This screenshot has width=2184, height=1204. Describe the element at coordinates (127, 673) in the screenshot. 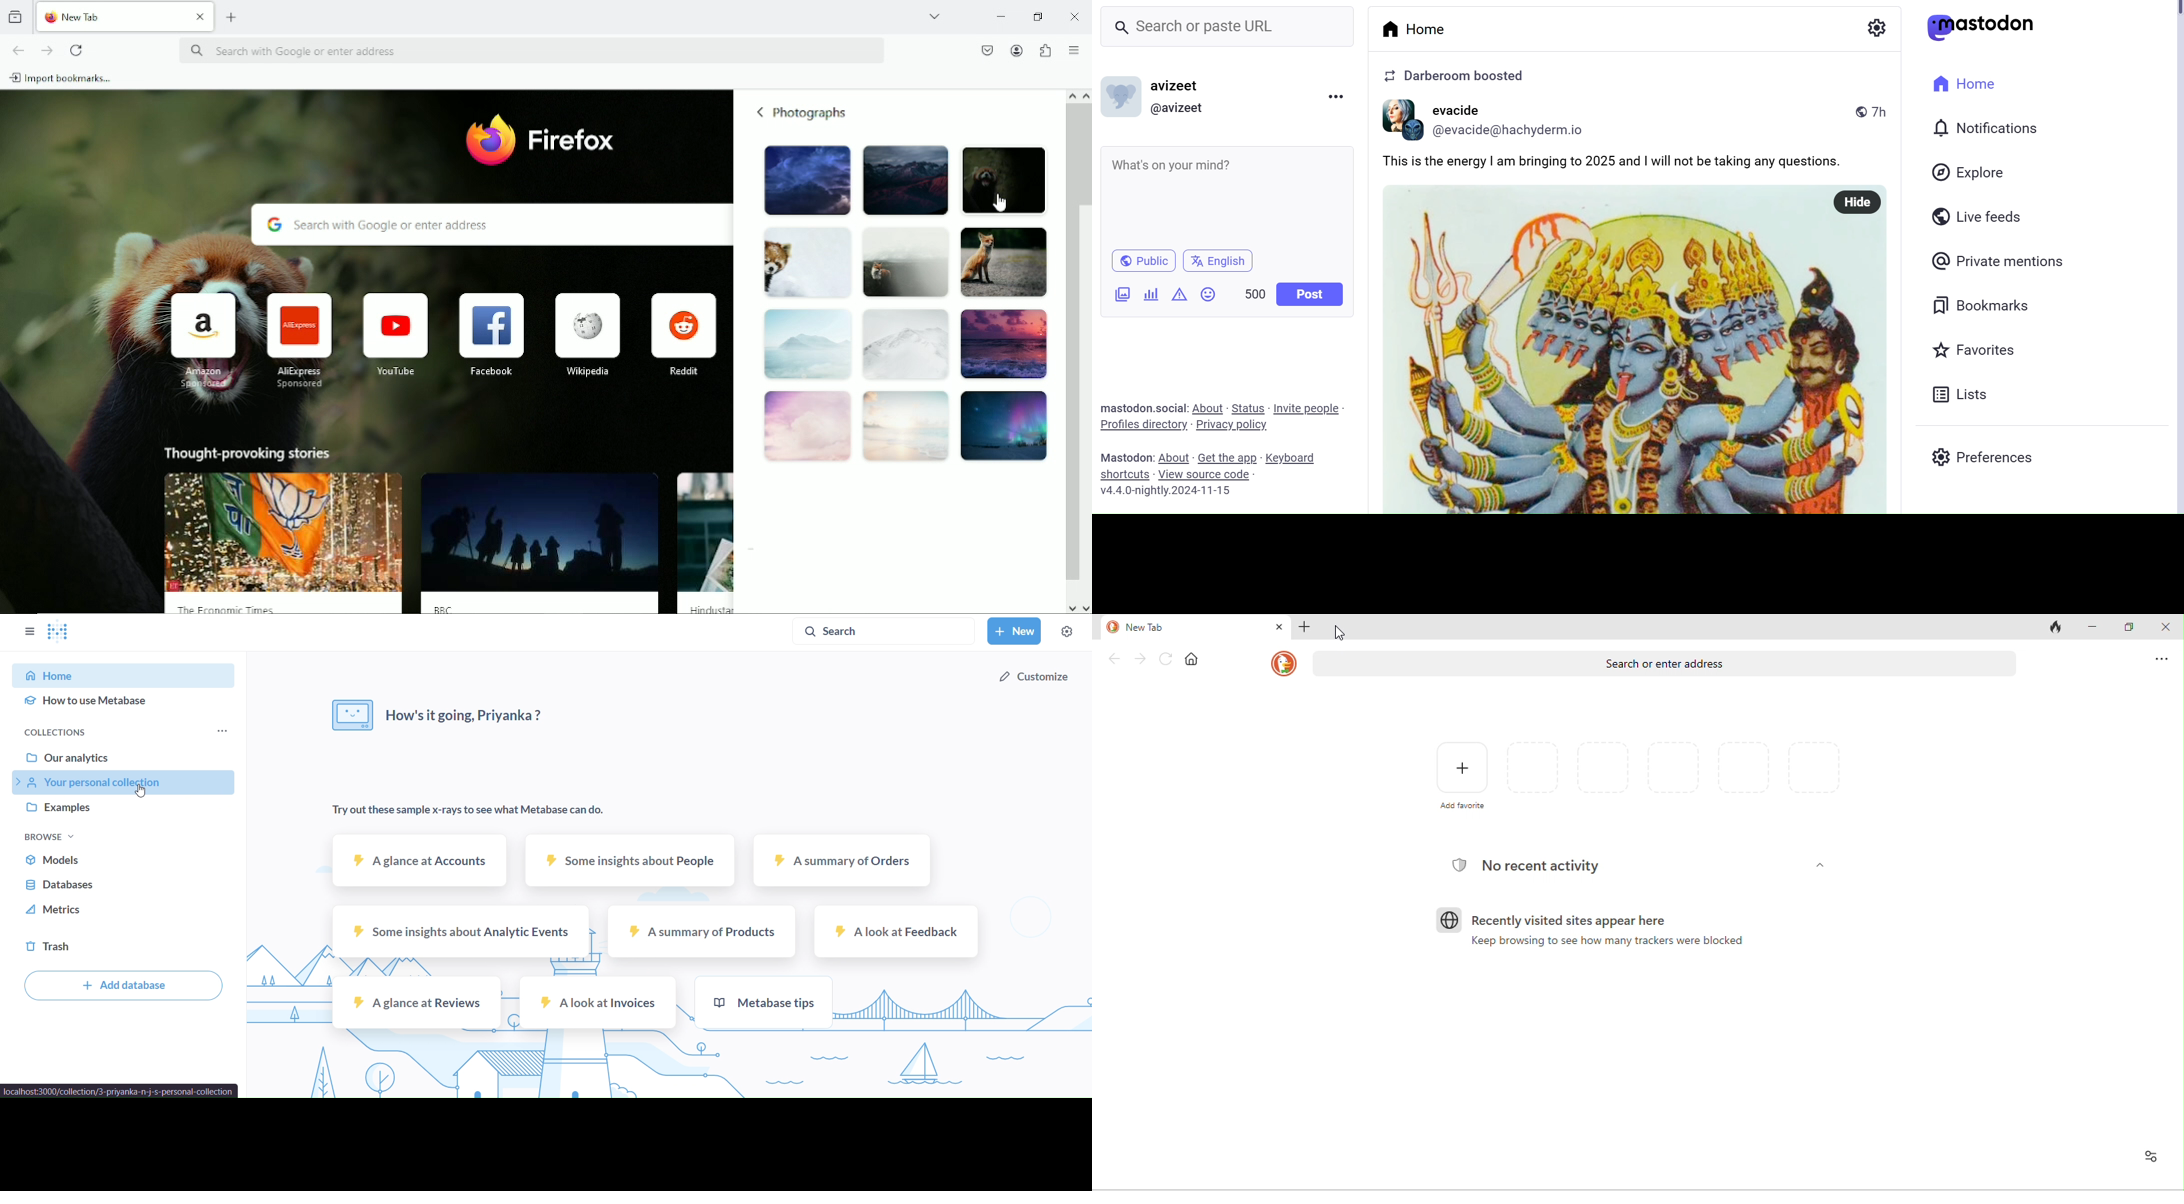

I see `home` at that location.